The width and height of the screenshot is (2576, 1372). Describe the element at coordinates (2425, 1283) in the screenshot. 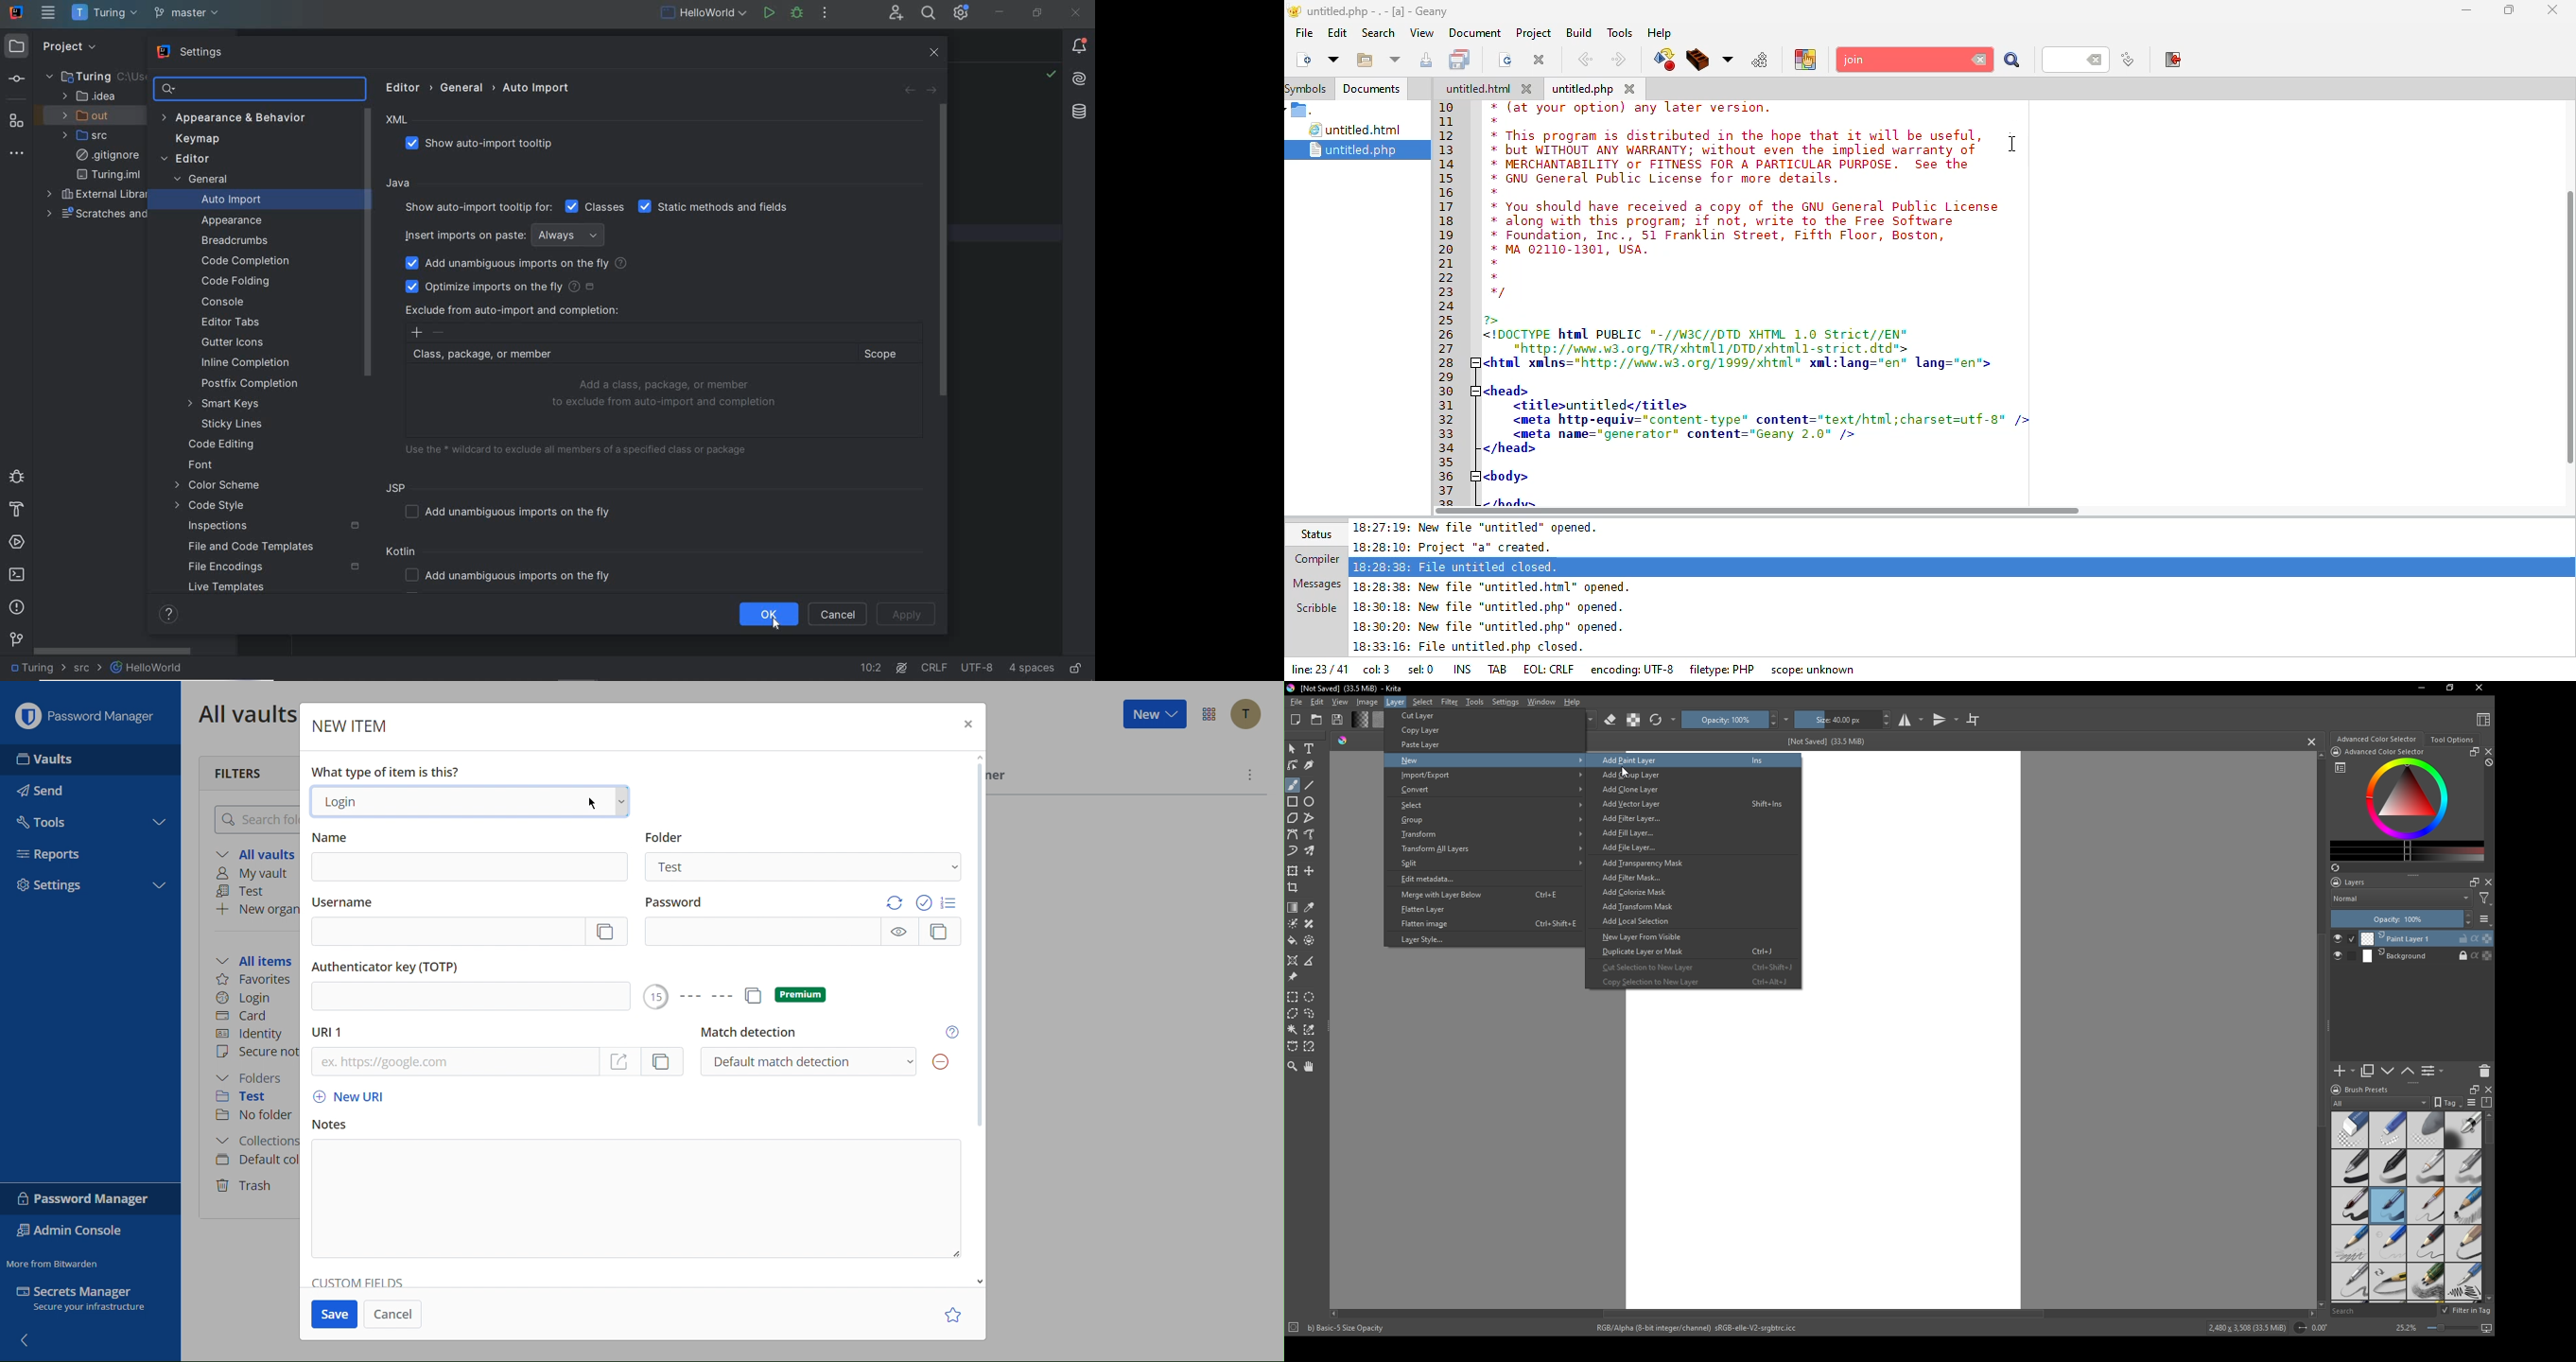

I see `pencils` at that location.